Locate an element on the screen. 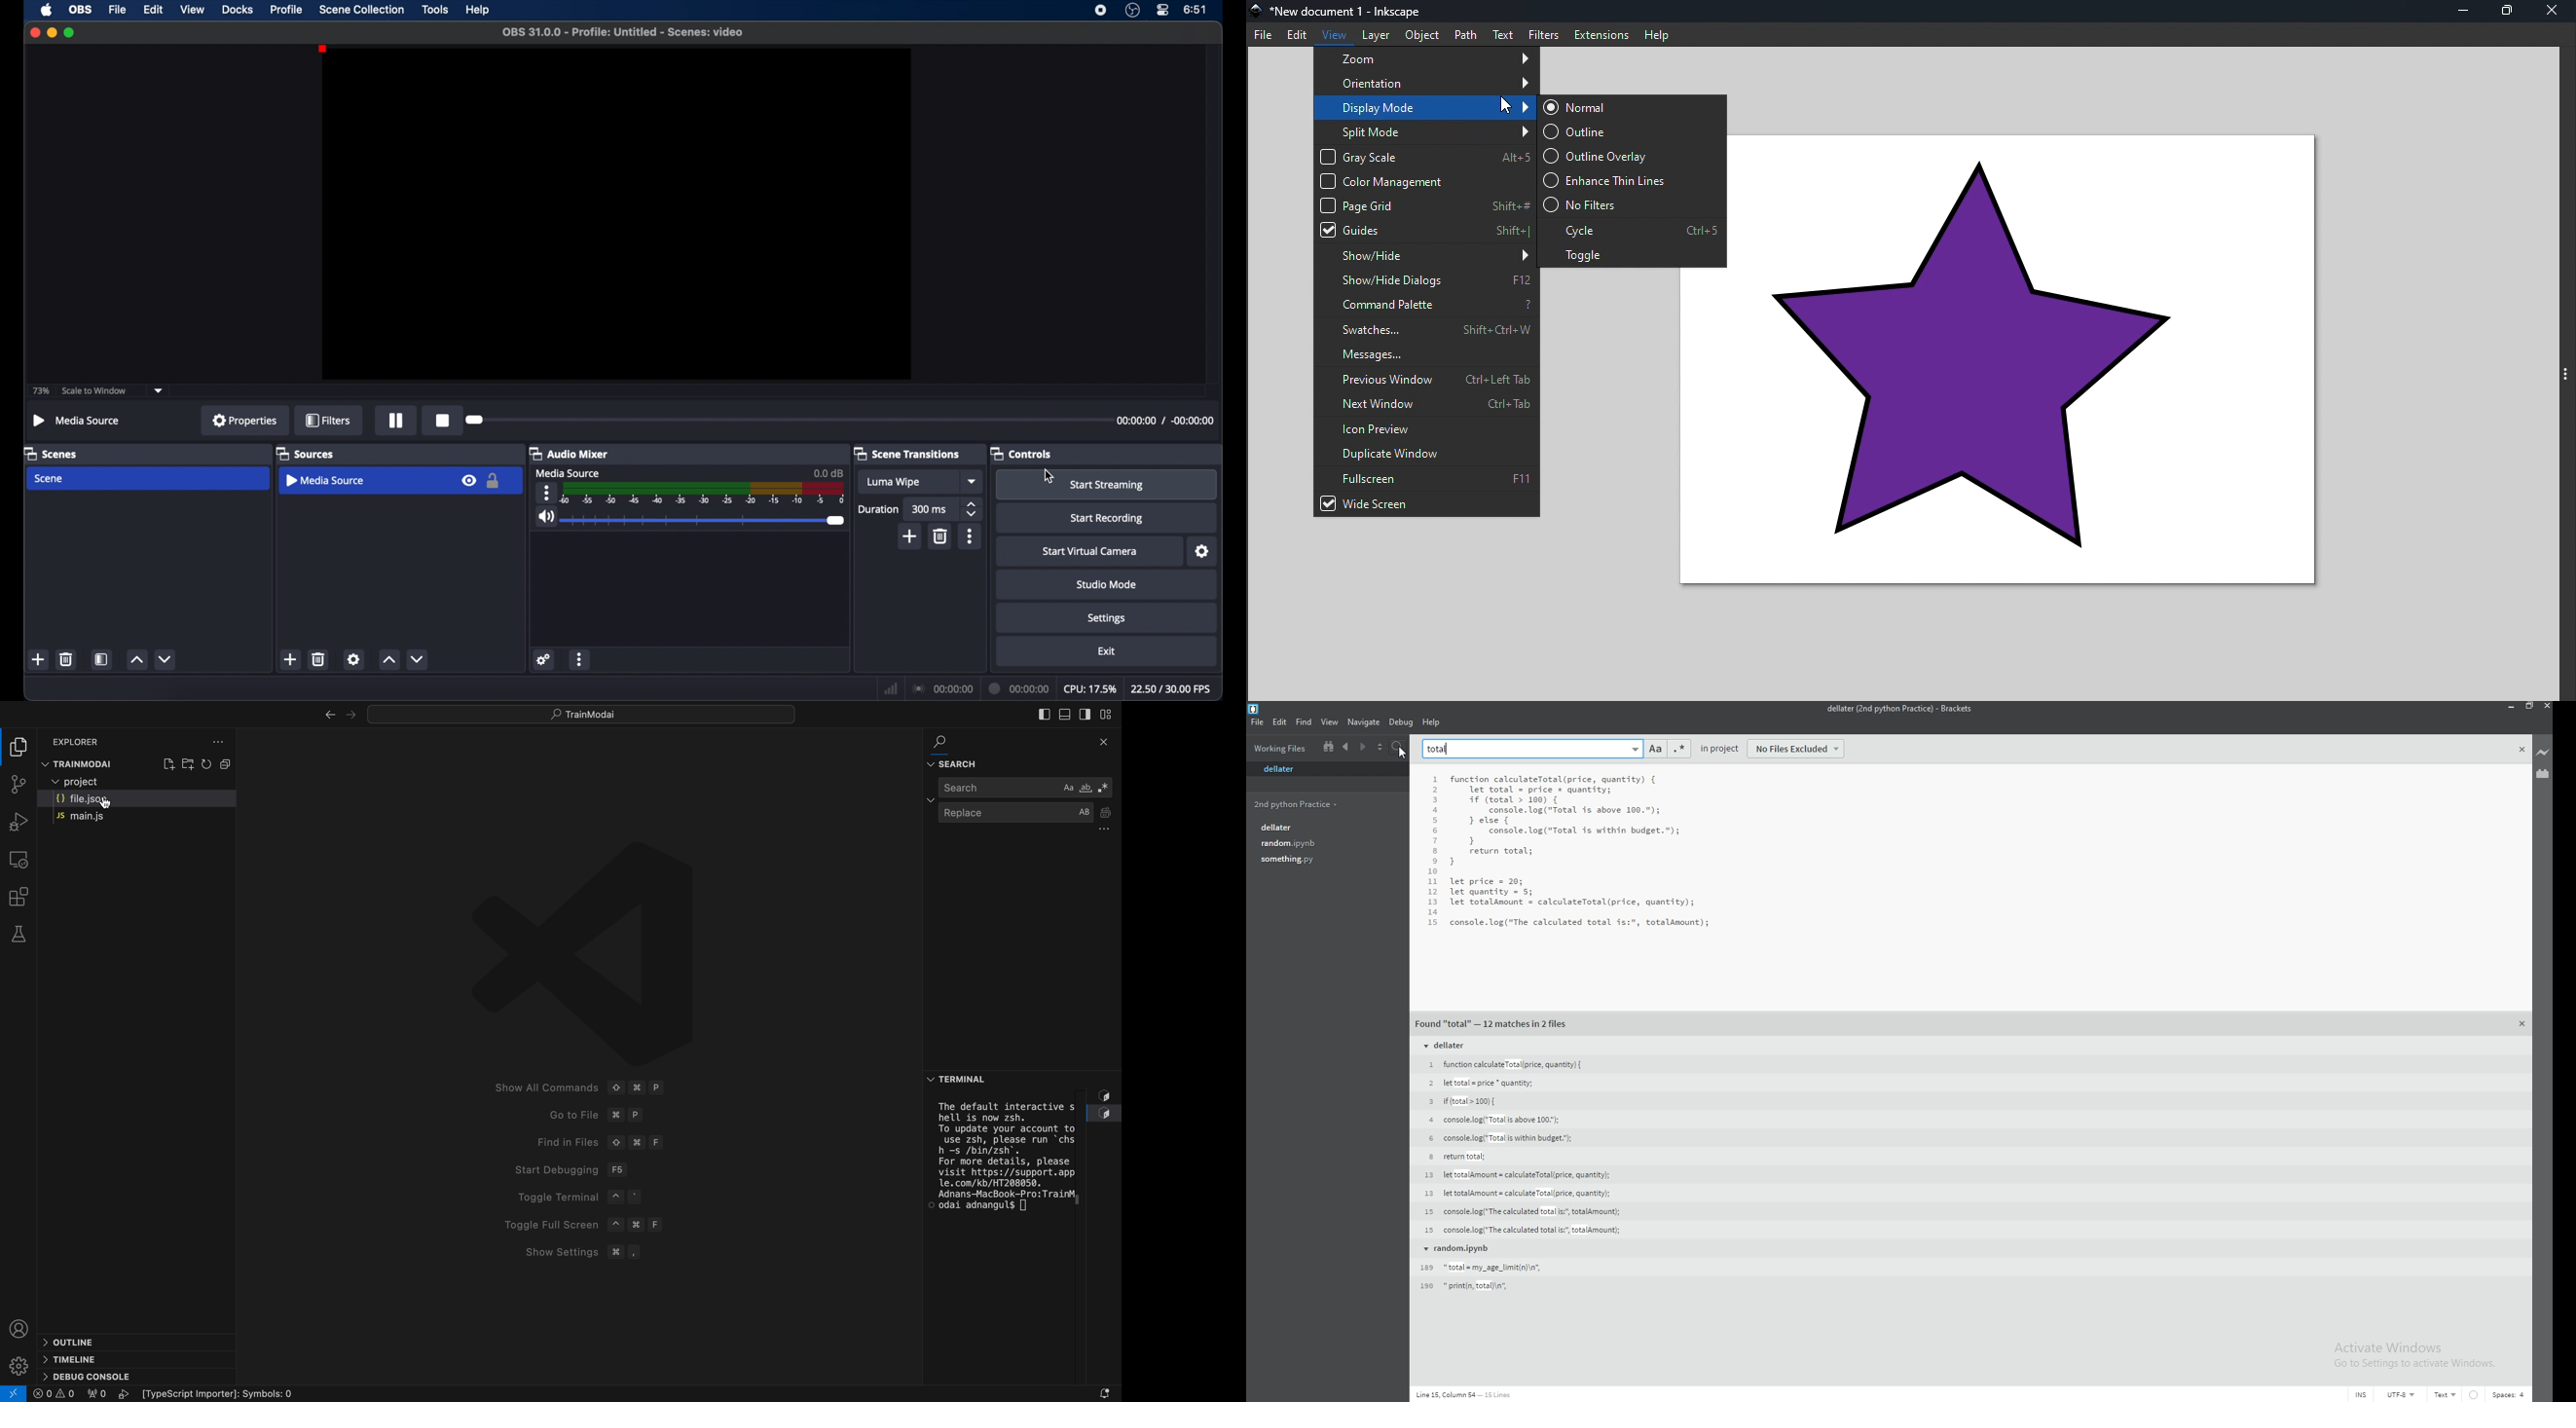 The image size is (2576, 1428). minimize is located at coordinates (51, 32).